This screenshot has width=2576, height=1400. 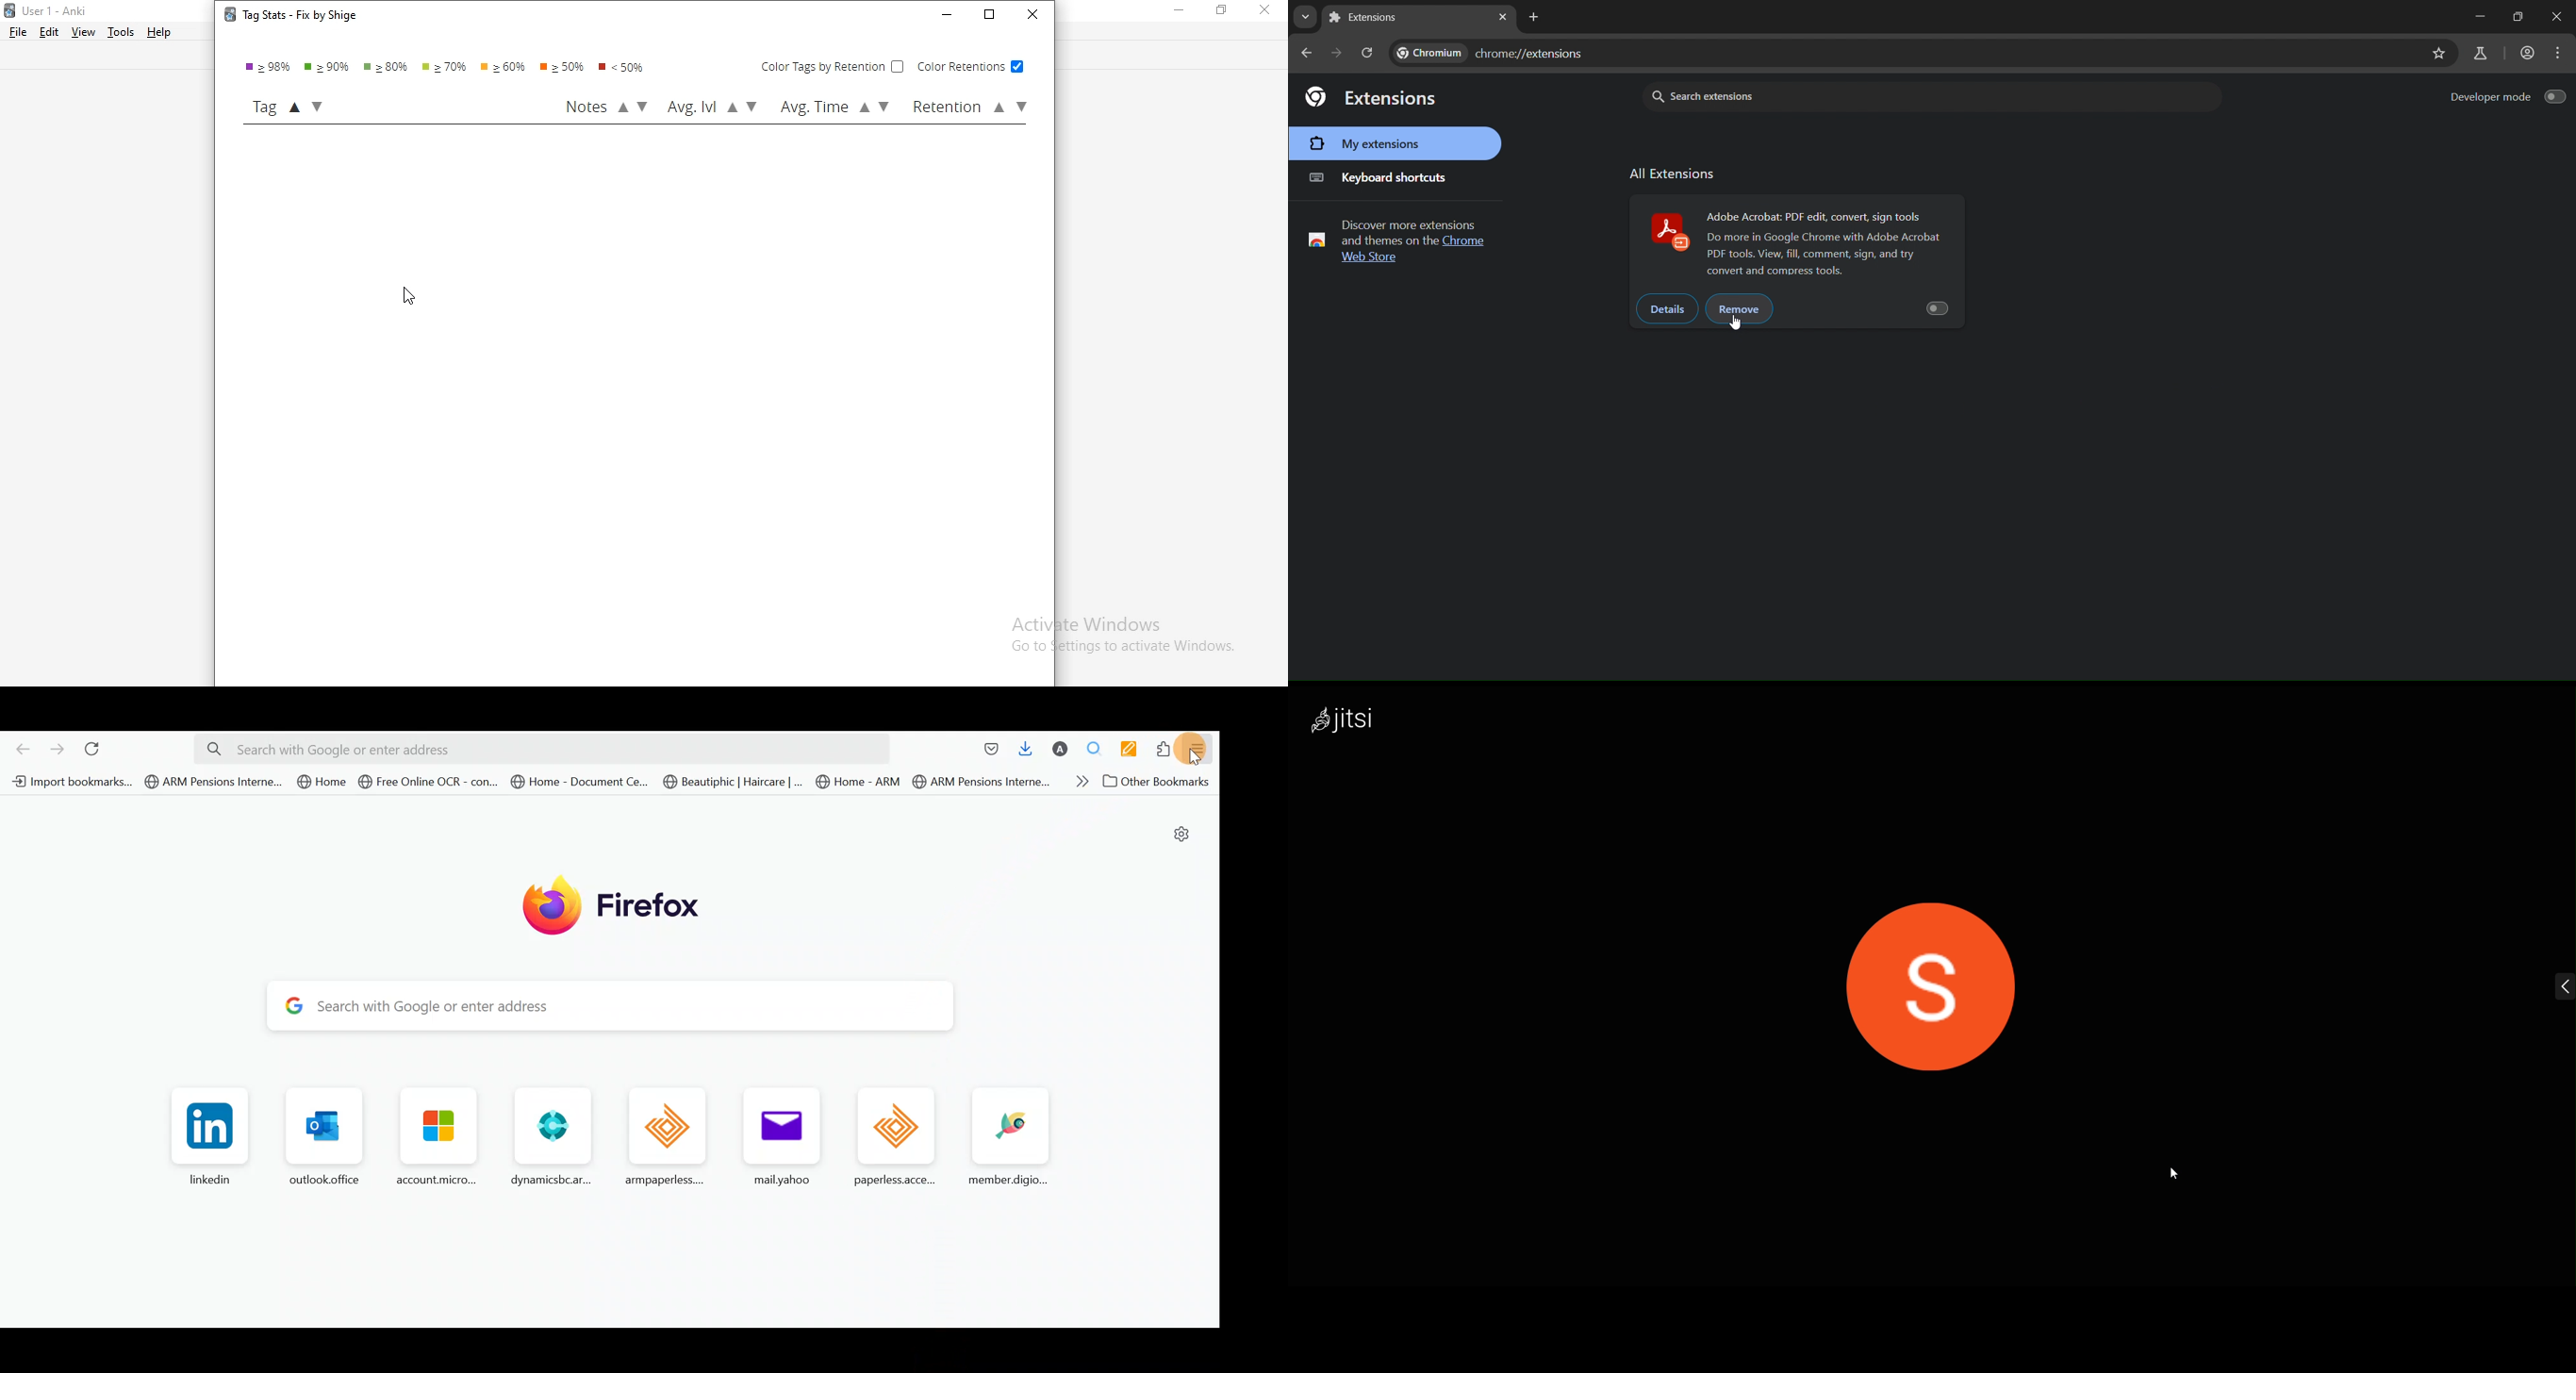 I want to click on  outlook office, so click(x=320, y=1139).